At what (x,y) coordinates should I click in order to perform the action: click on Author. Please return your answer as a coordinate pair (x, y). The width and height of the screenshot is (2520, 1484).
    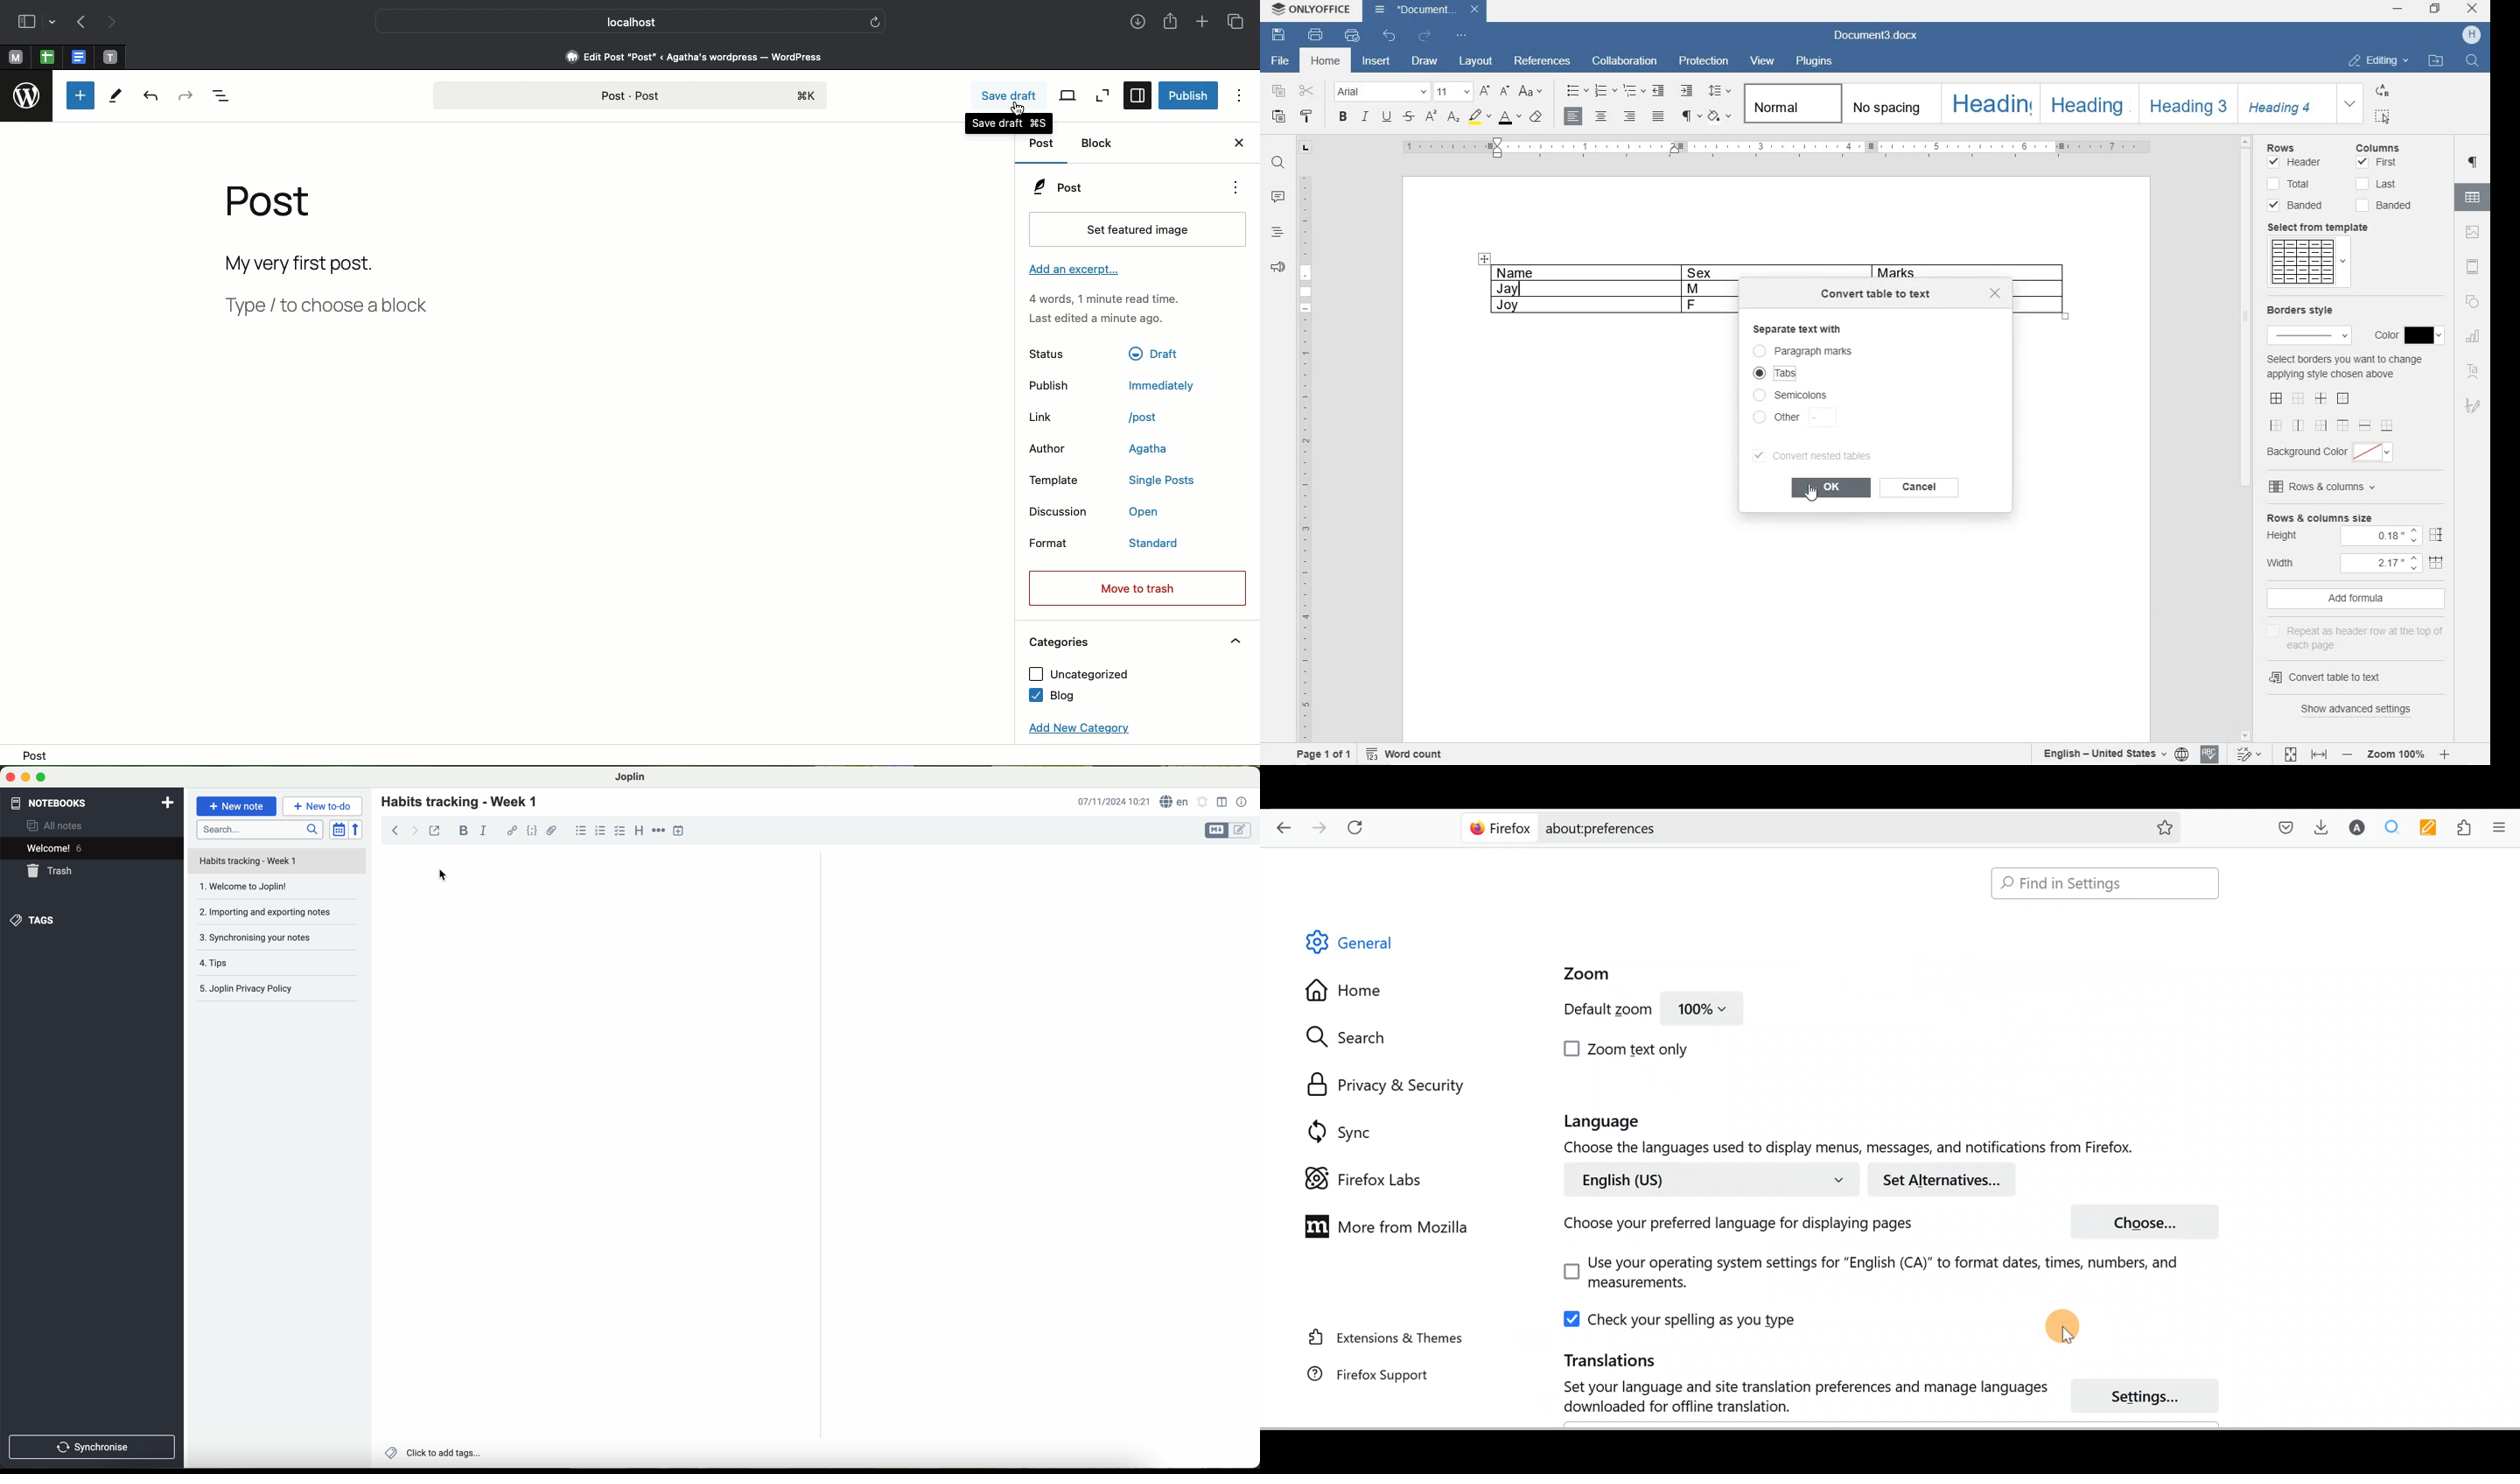
    Looking at the image, I should click on (1056, 450).